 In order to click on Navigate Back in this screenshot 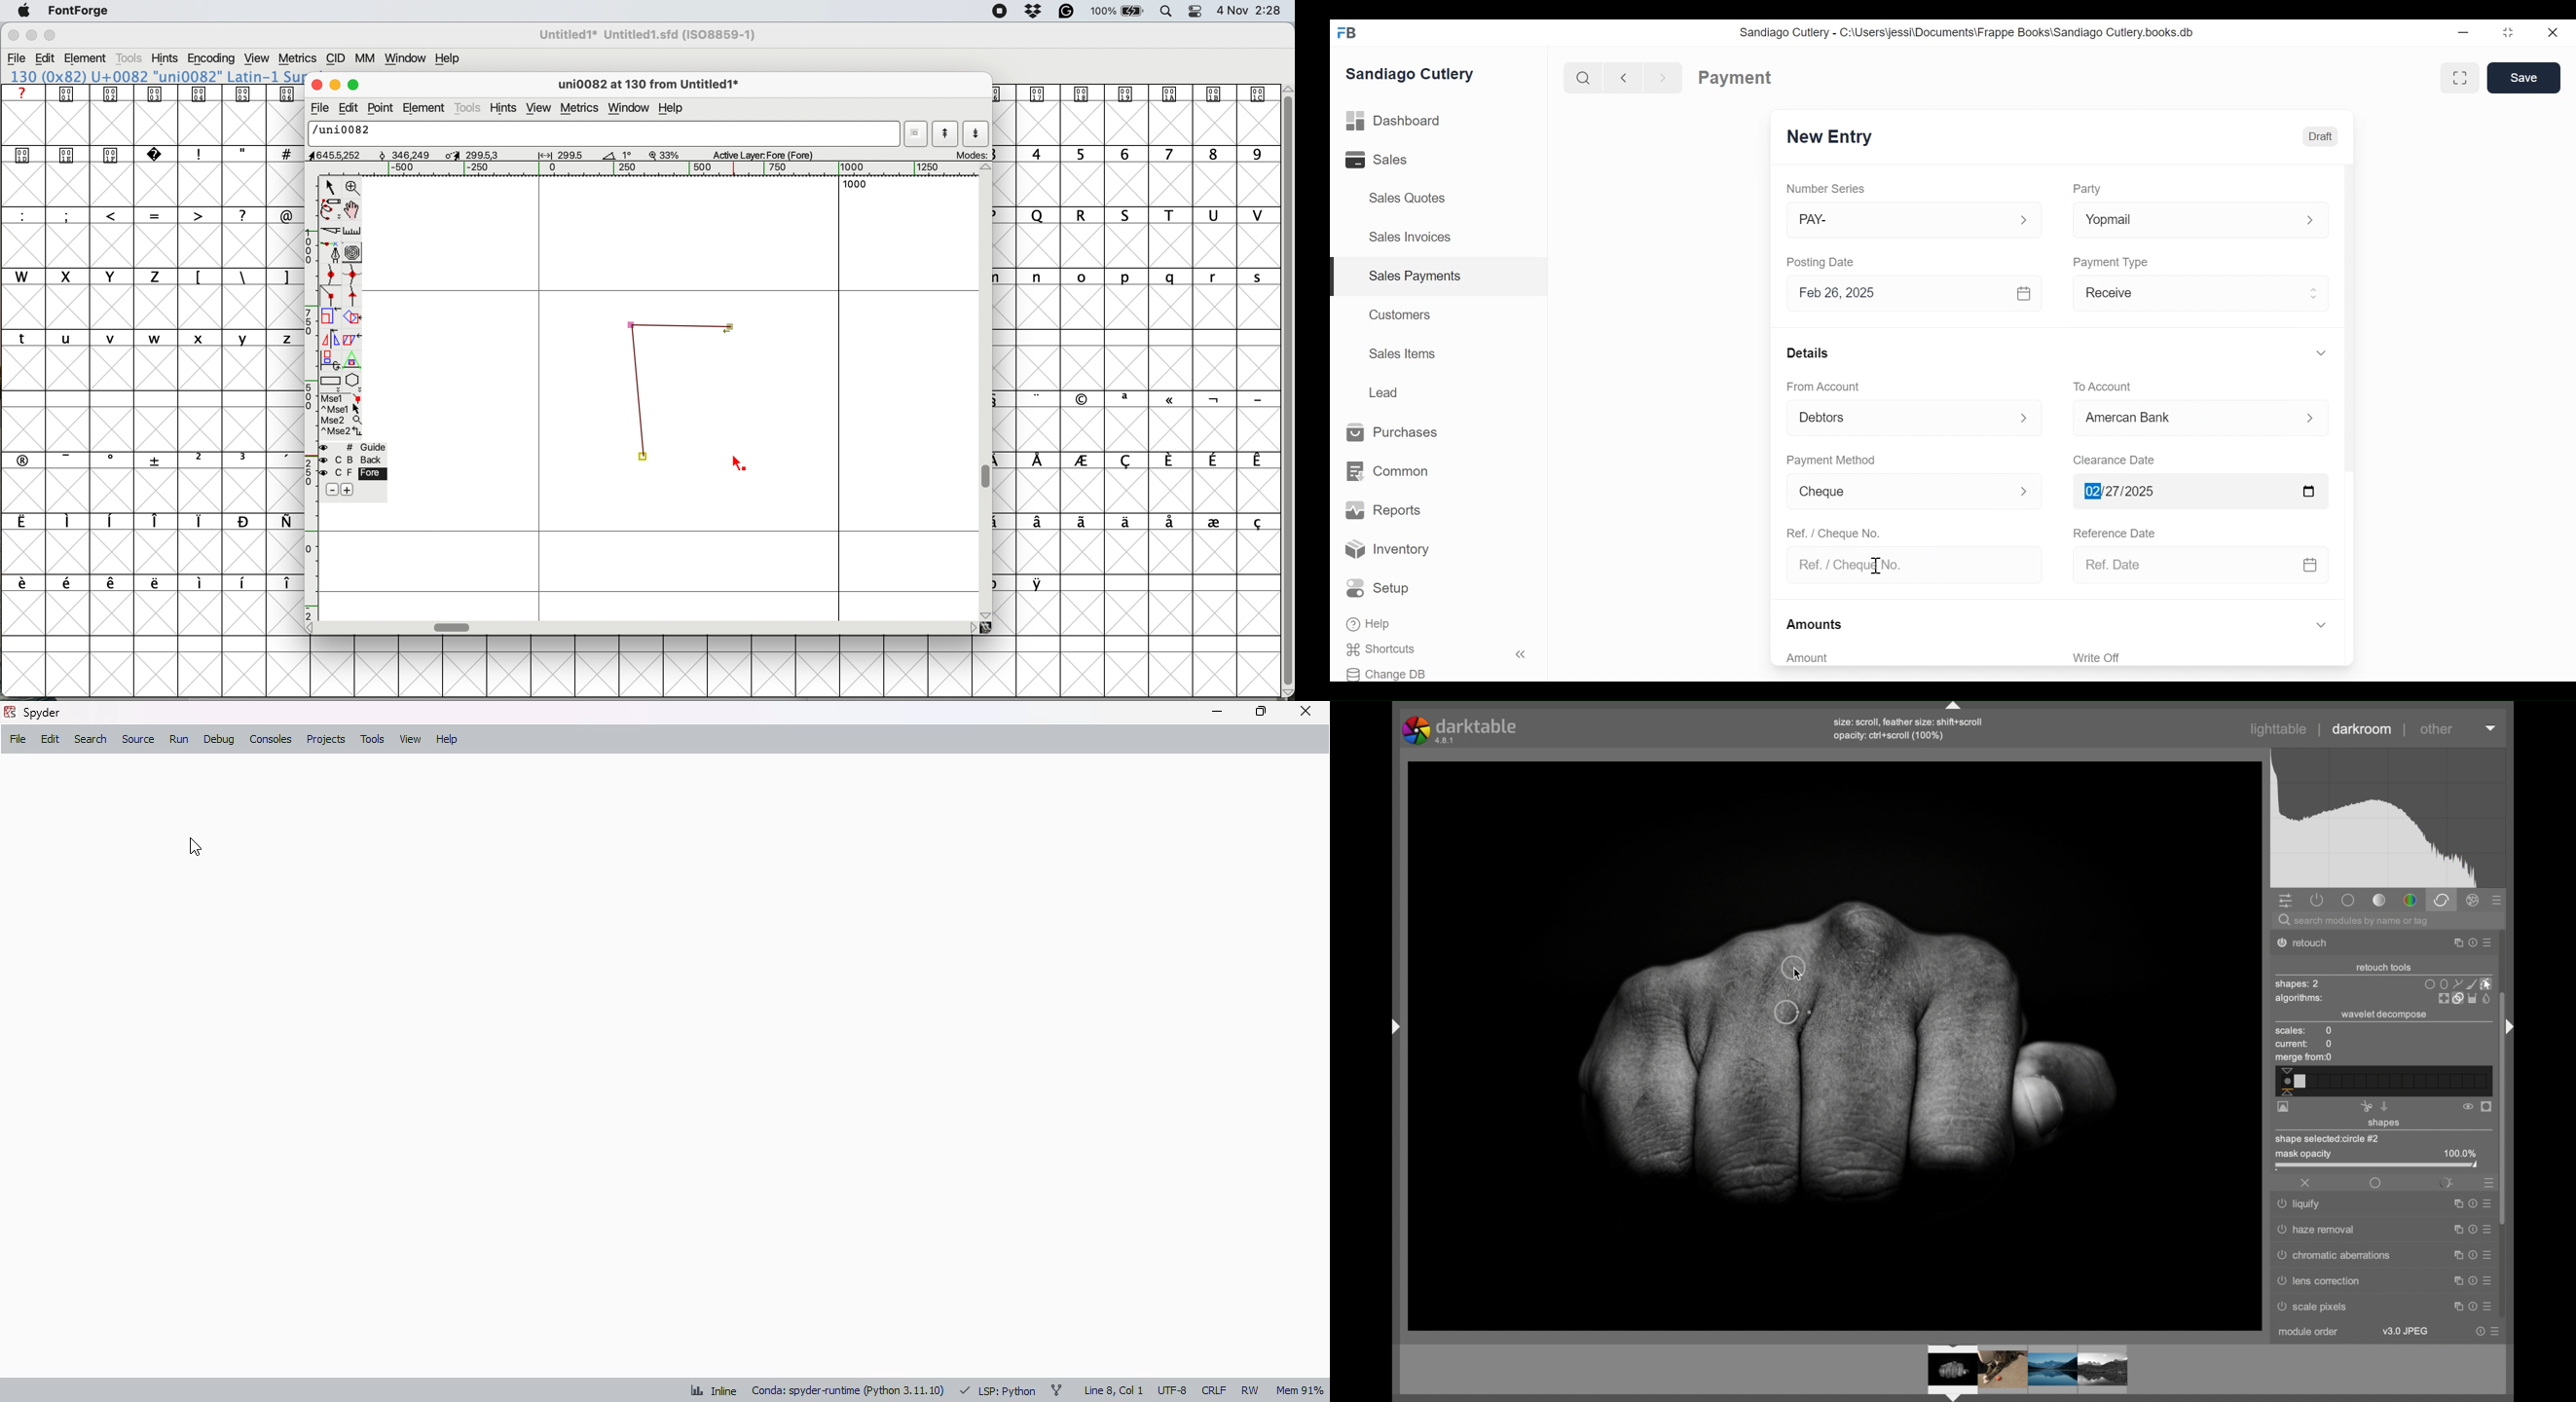, I will do `click(1621, 77)`.